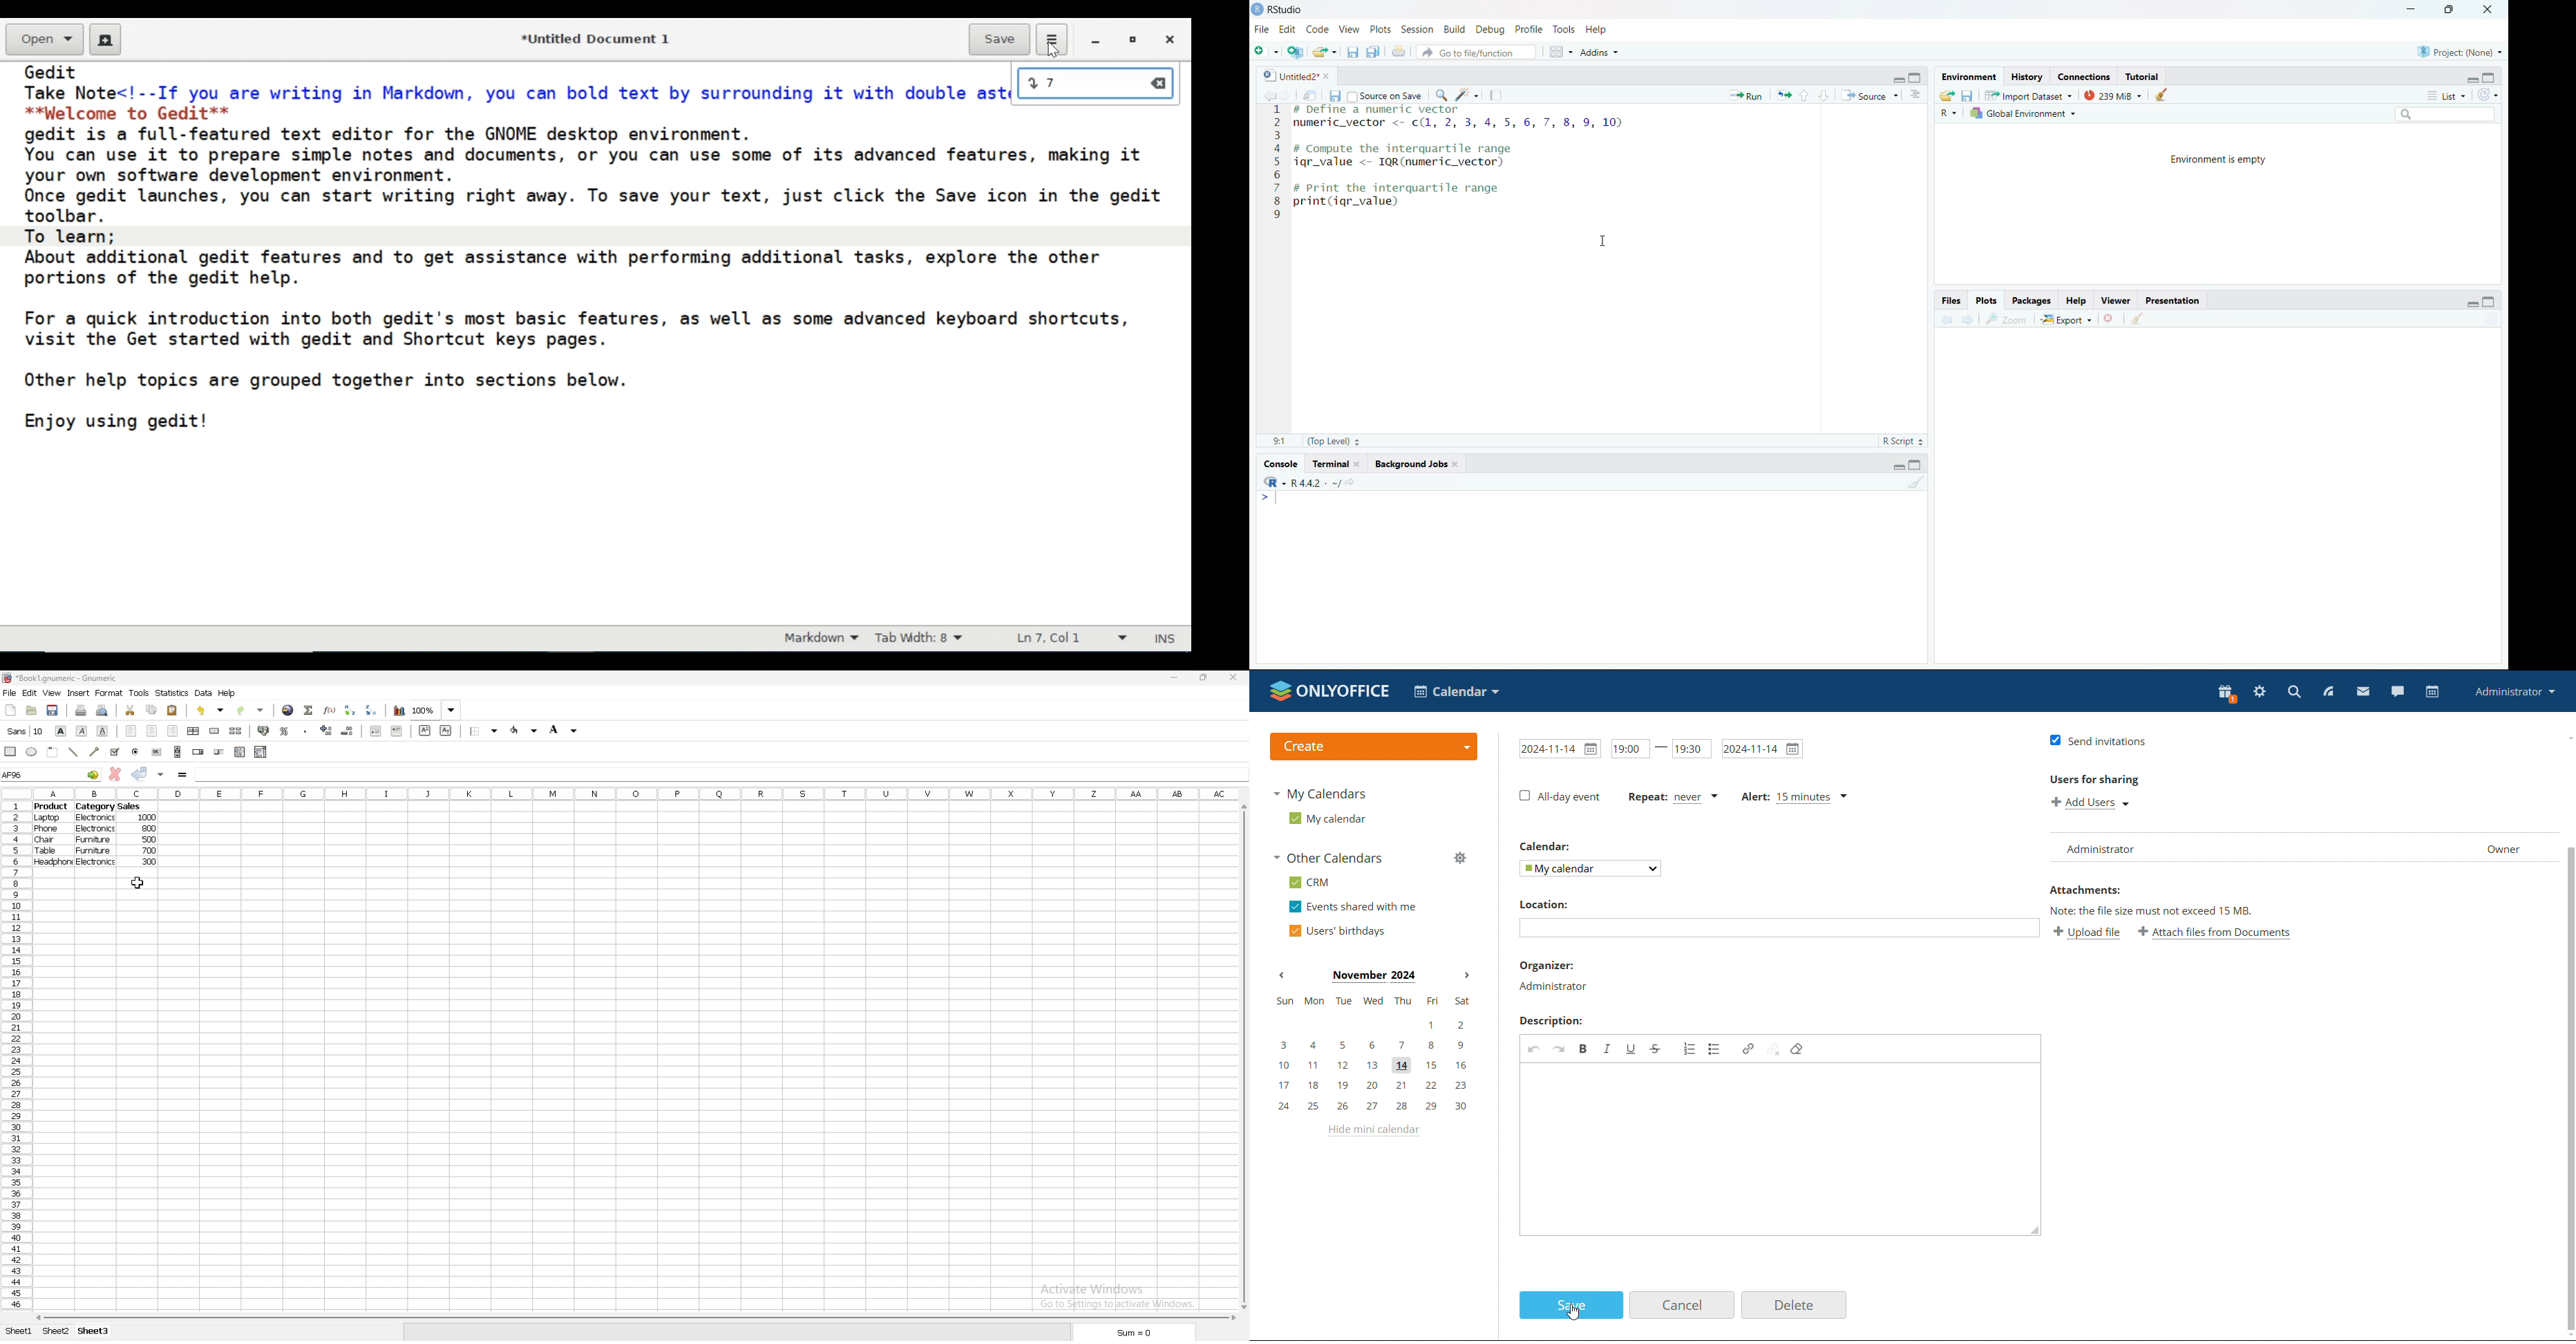 The image size is (2576, 1344). What do you see at coordinates (1317, 484) in the screenshot?
I see `R.4.4.2~/` at bounding box center [1317, 484].